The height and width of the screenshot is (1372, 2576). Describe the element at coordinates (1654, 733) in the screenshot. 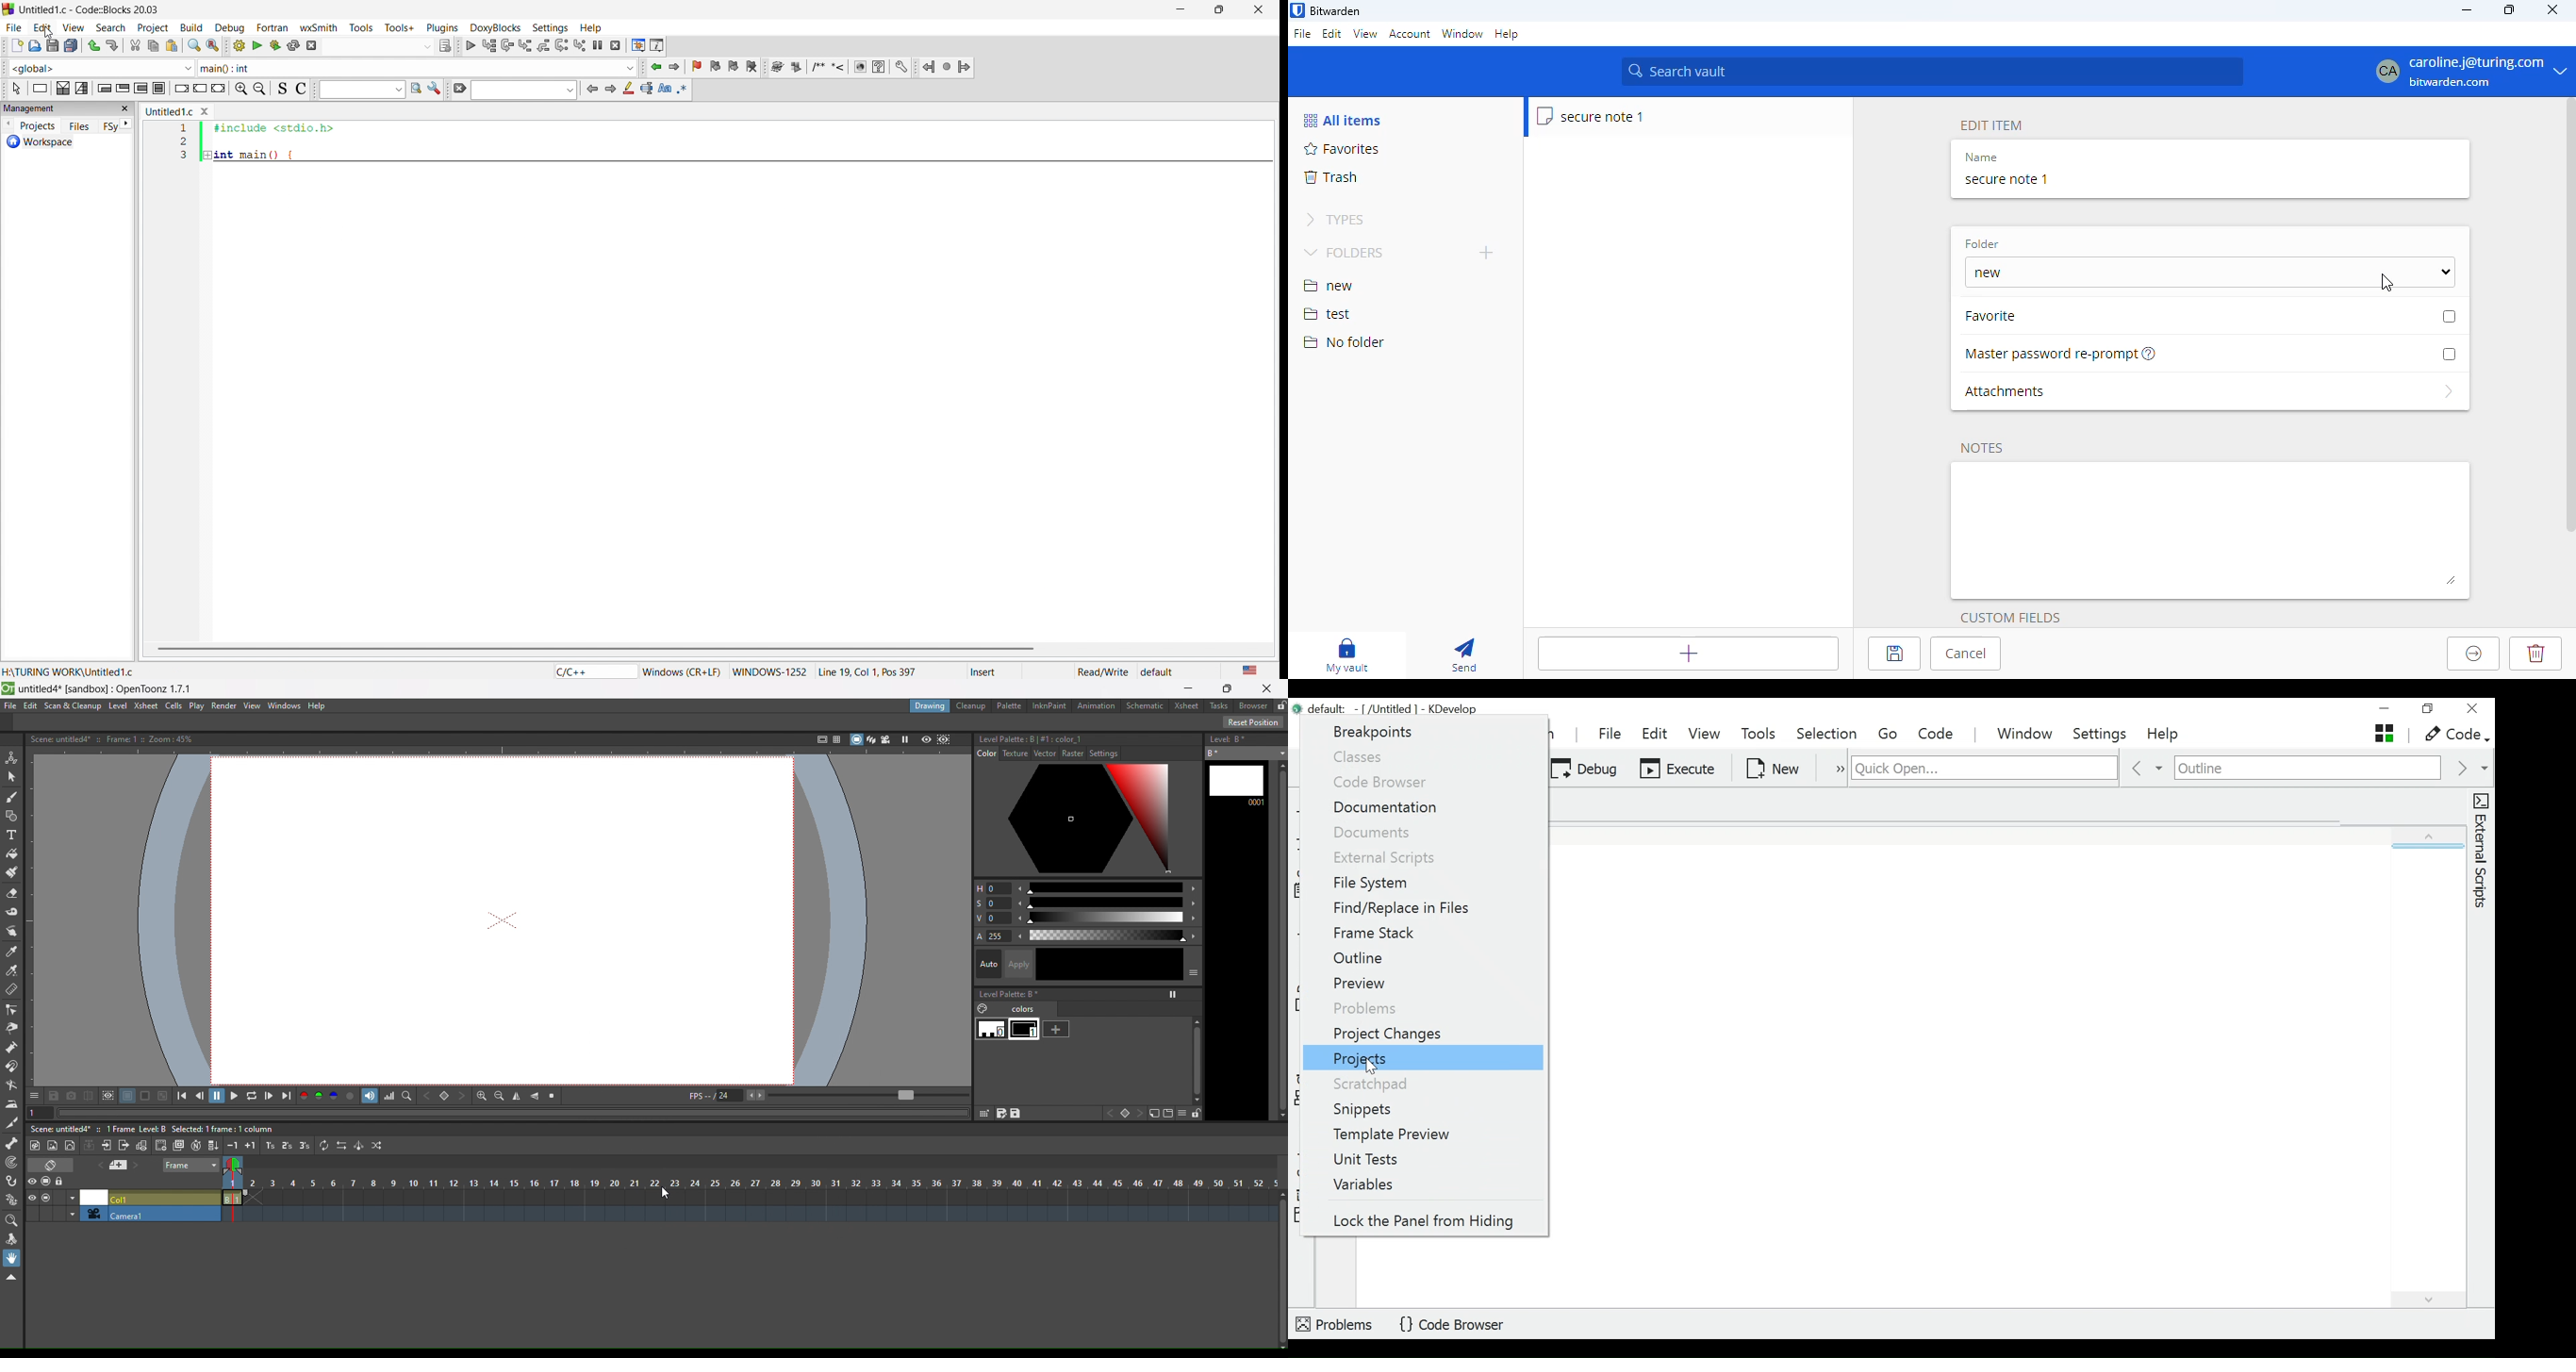

I see `Edit` at that location.